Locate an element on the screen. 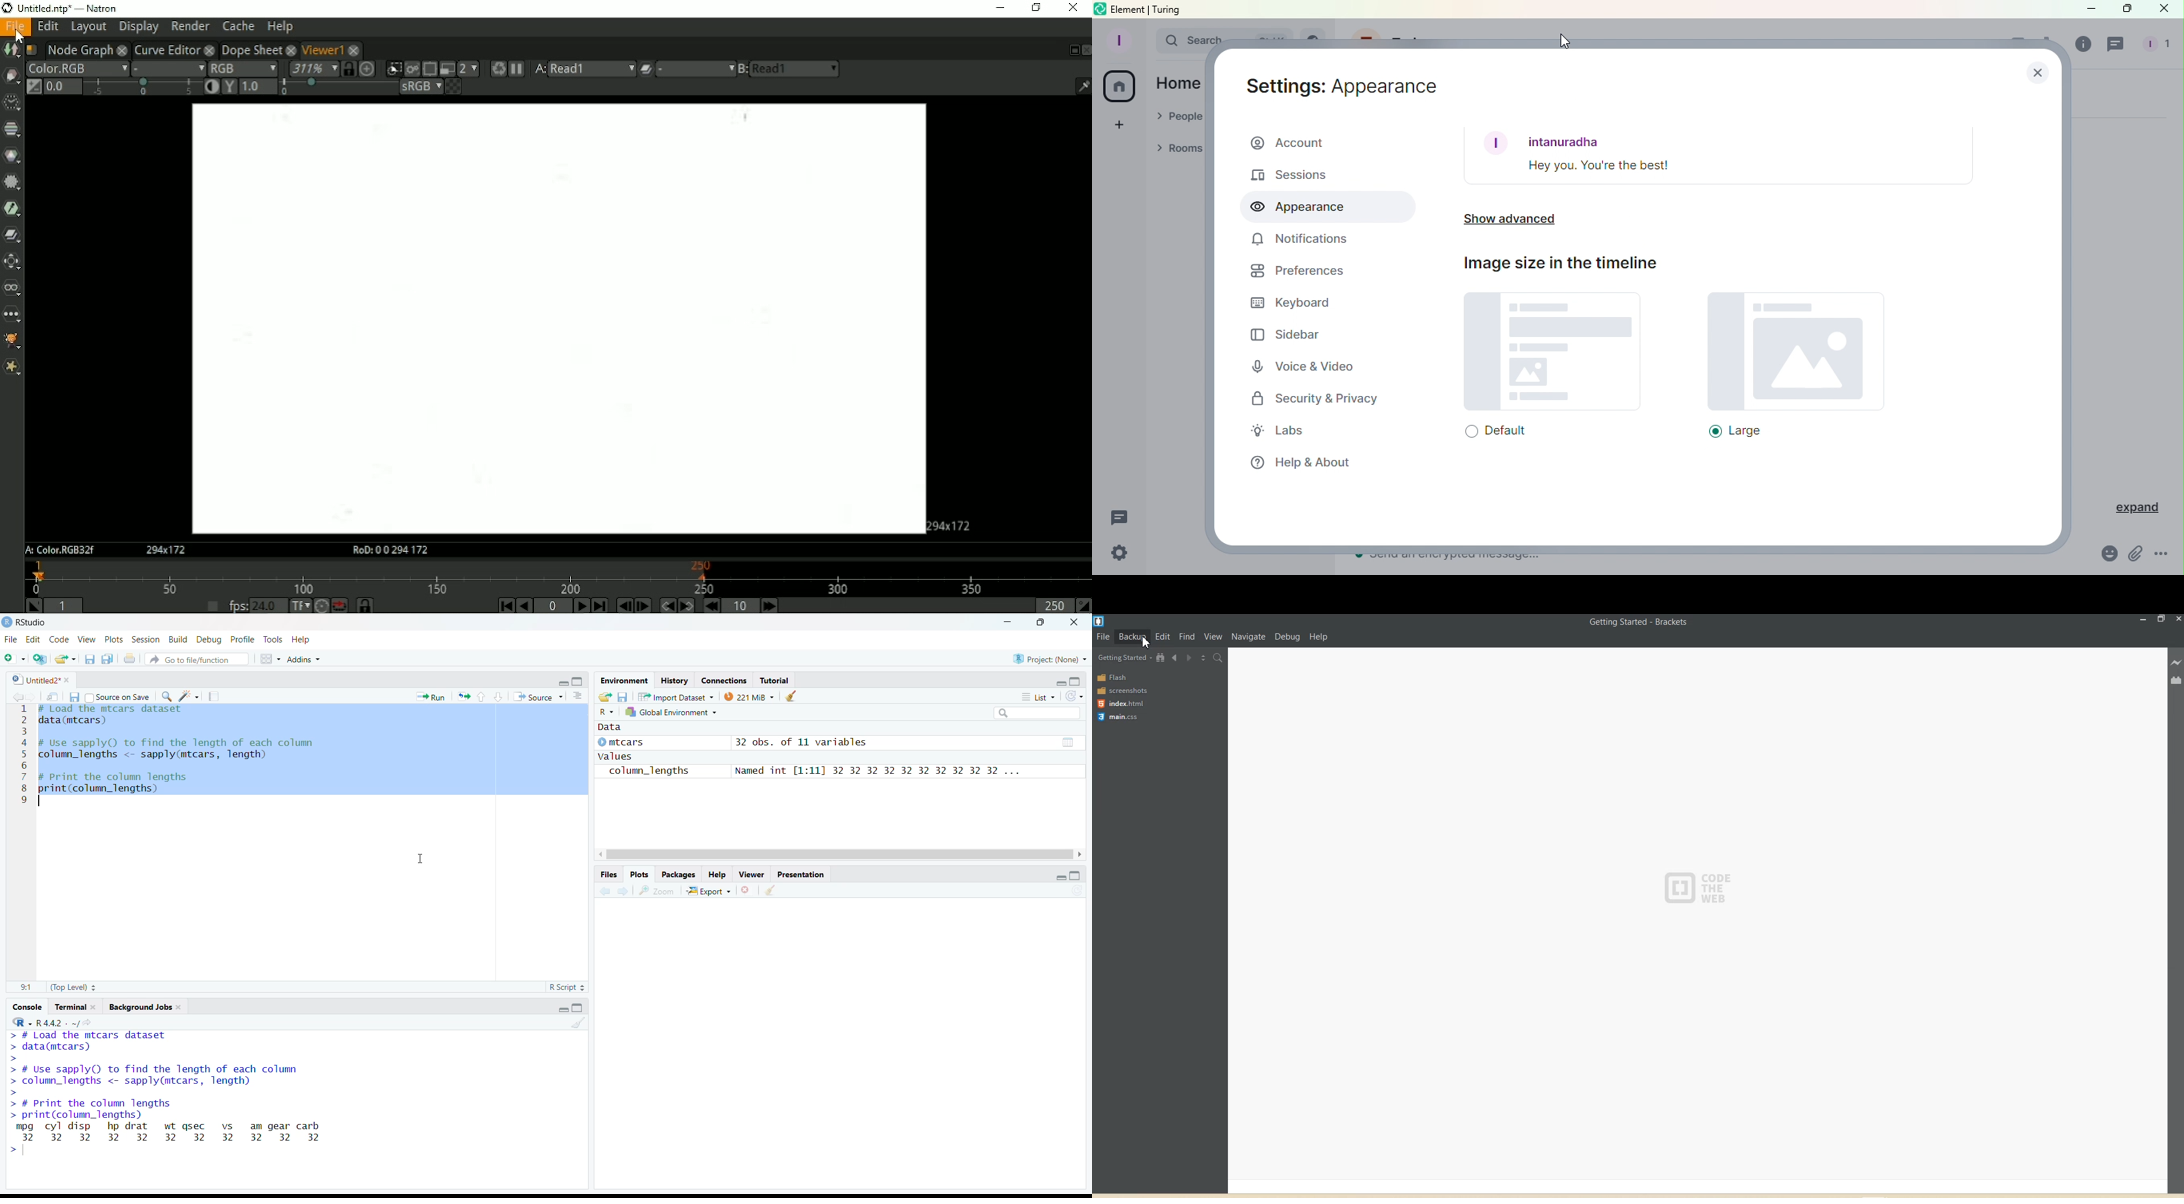 Image resolution: width=2184 pixels, height=1204 pixels. Create a space is located at coordinates (1118, 123).